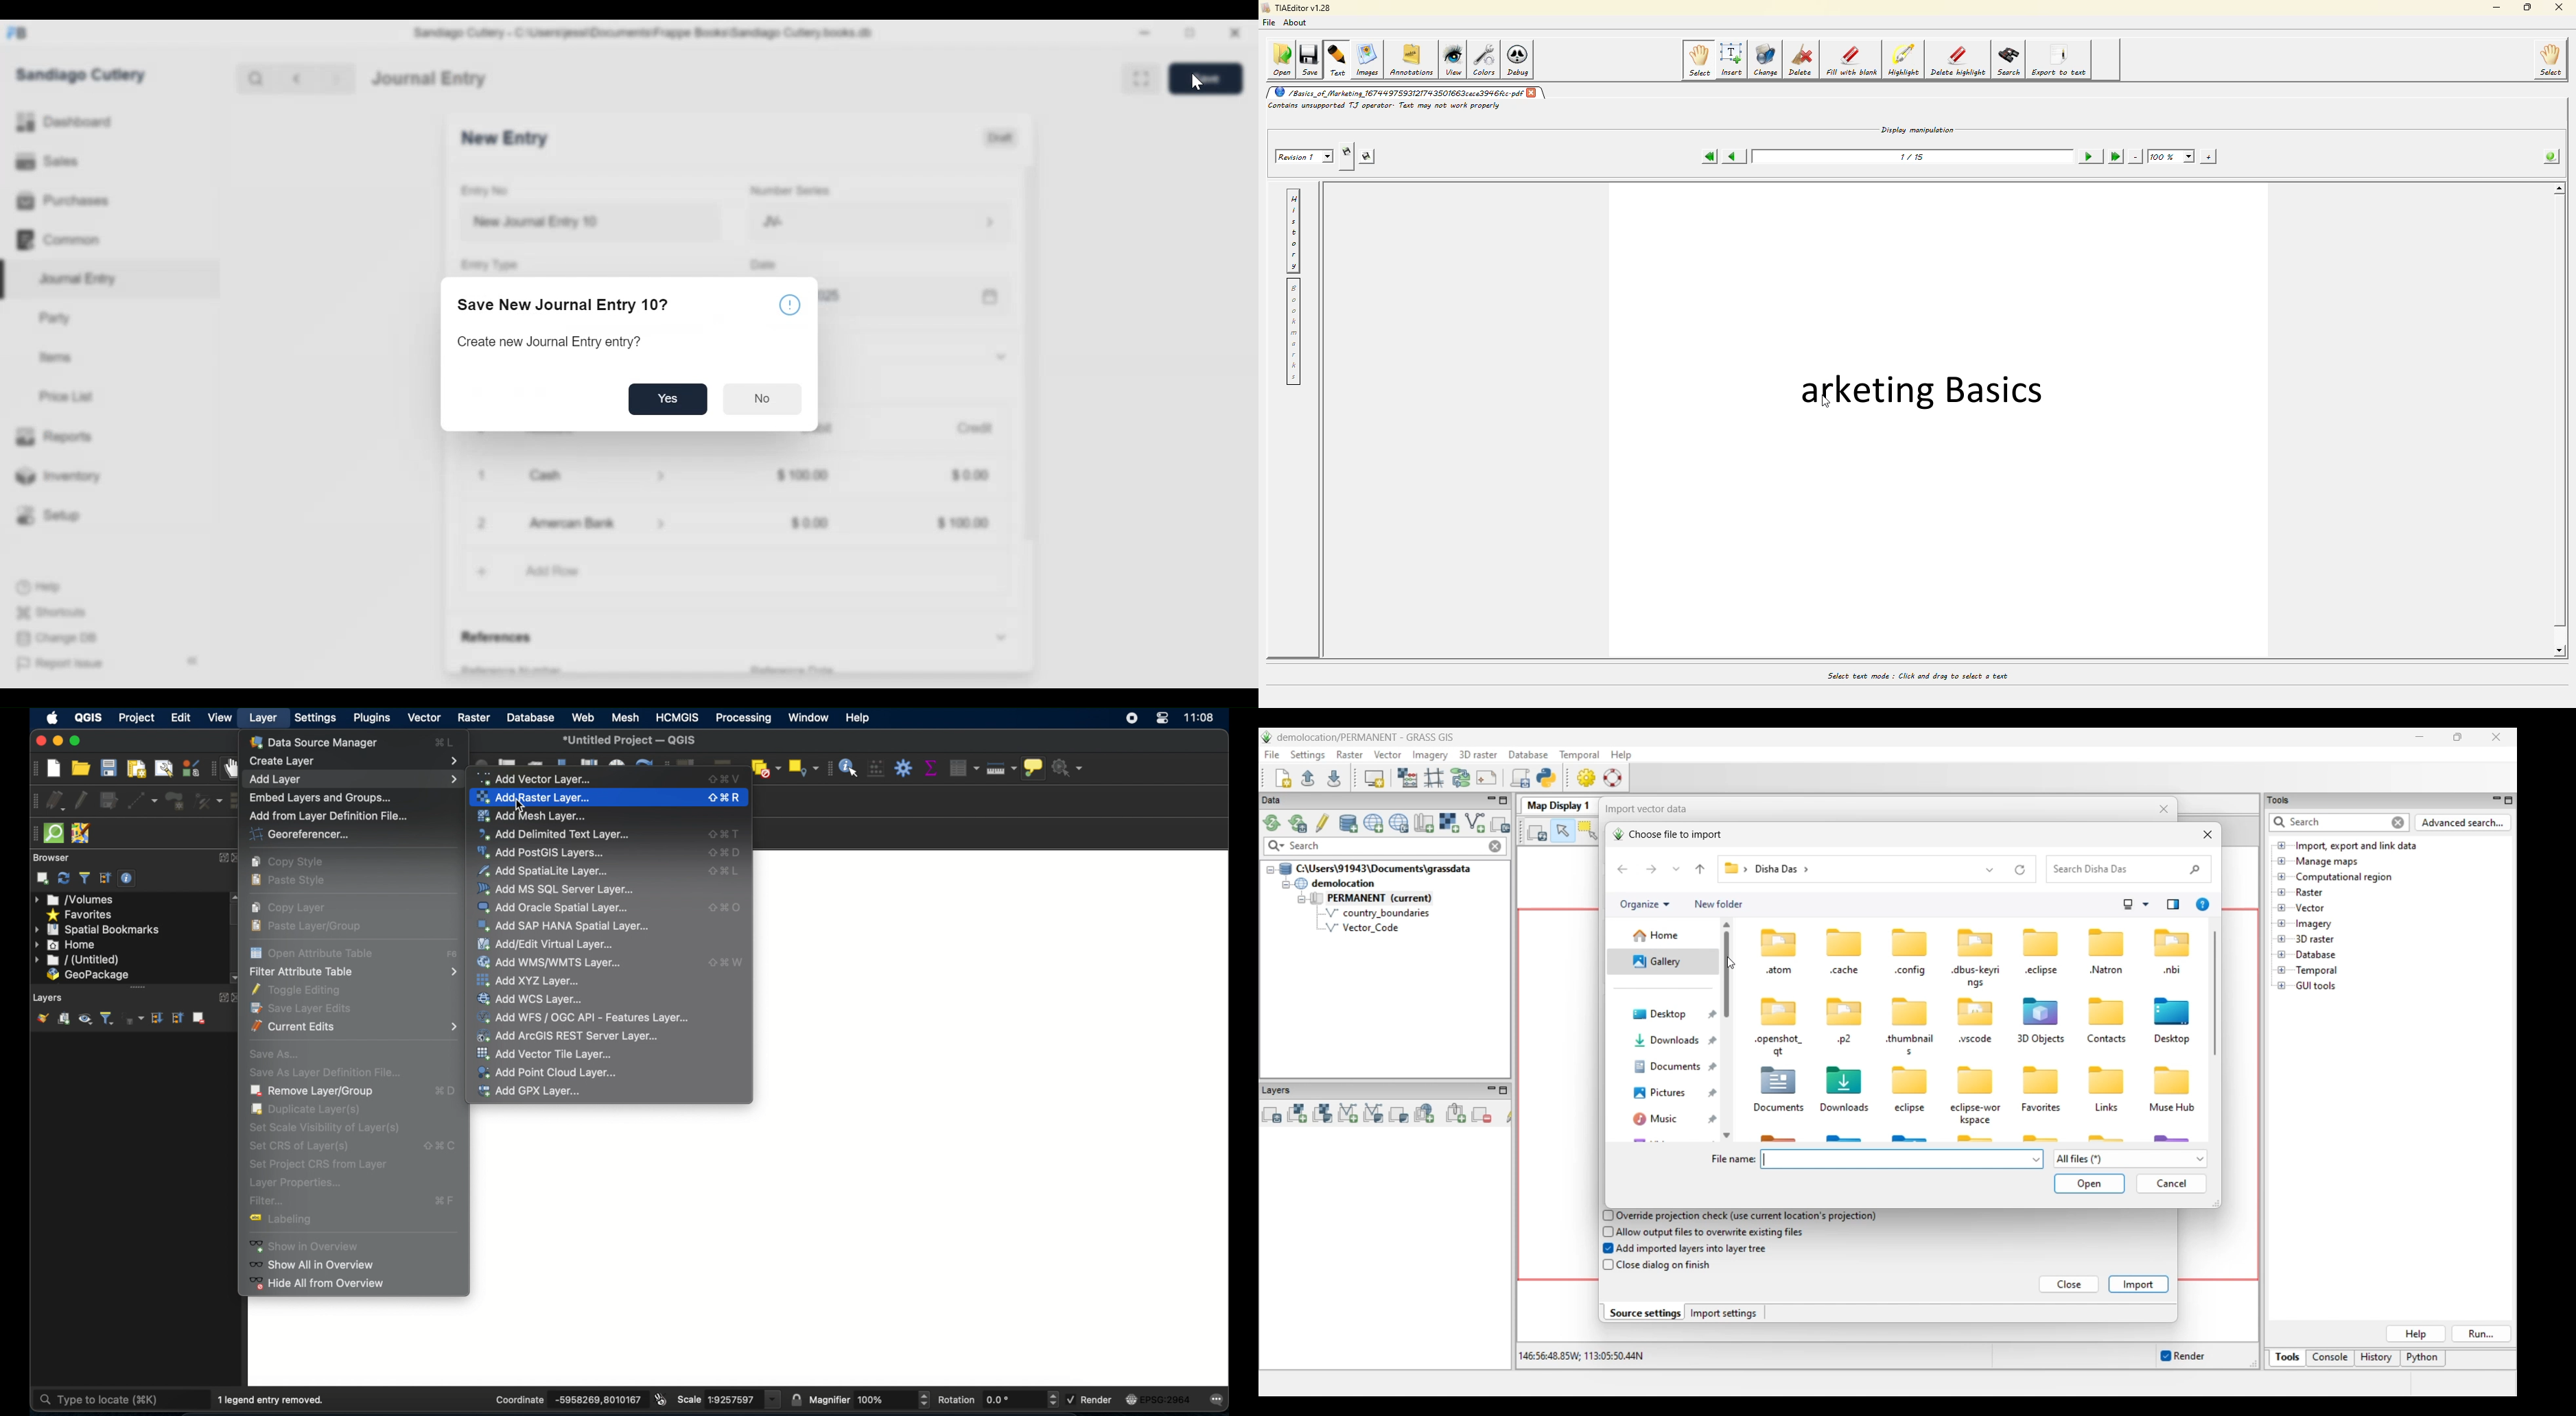  I want to click on coordinate, so click(518, 1399).